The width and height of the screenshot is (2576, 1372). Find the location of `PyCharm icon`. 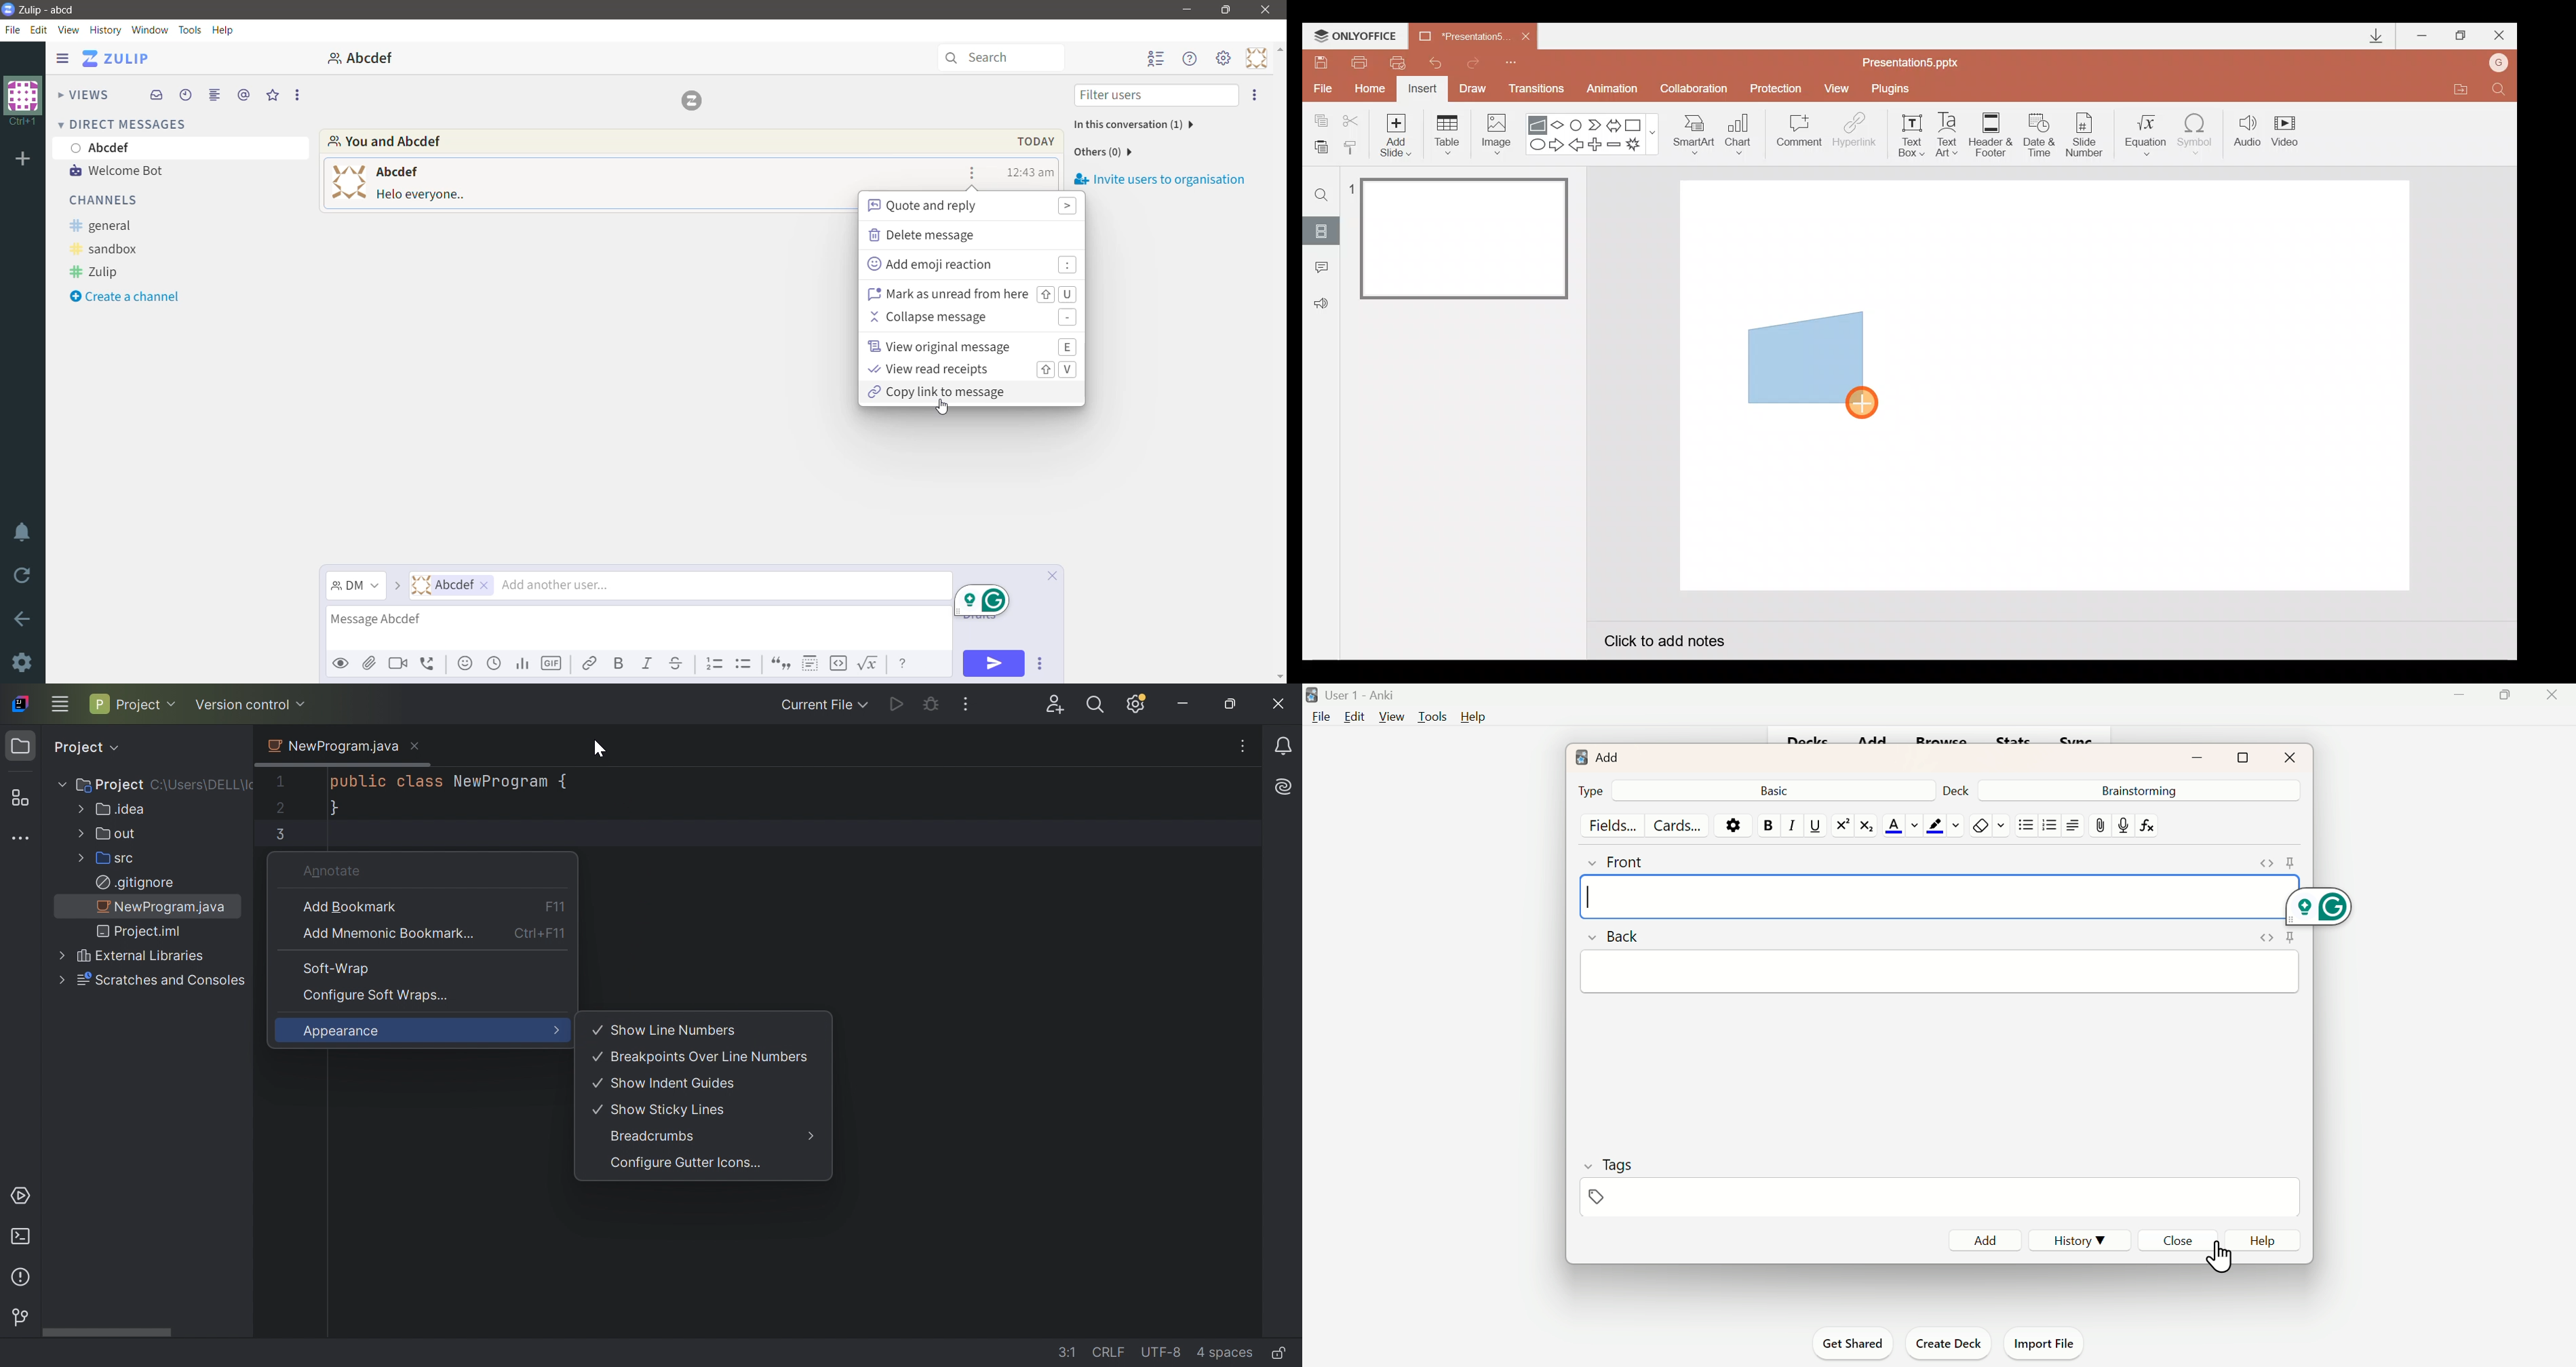

PyCharm icon is located at coordinates (20, 705).